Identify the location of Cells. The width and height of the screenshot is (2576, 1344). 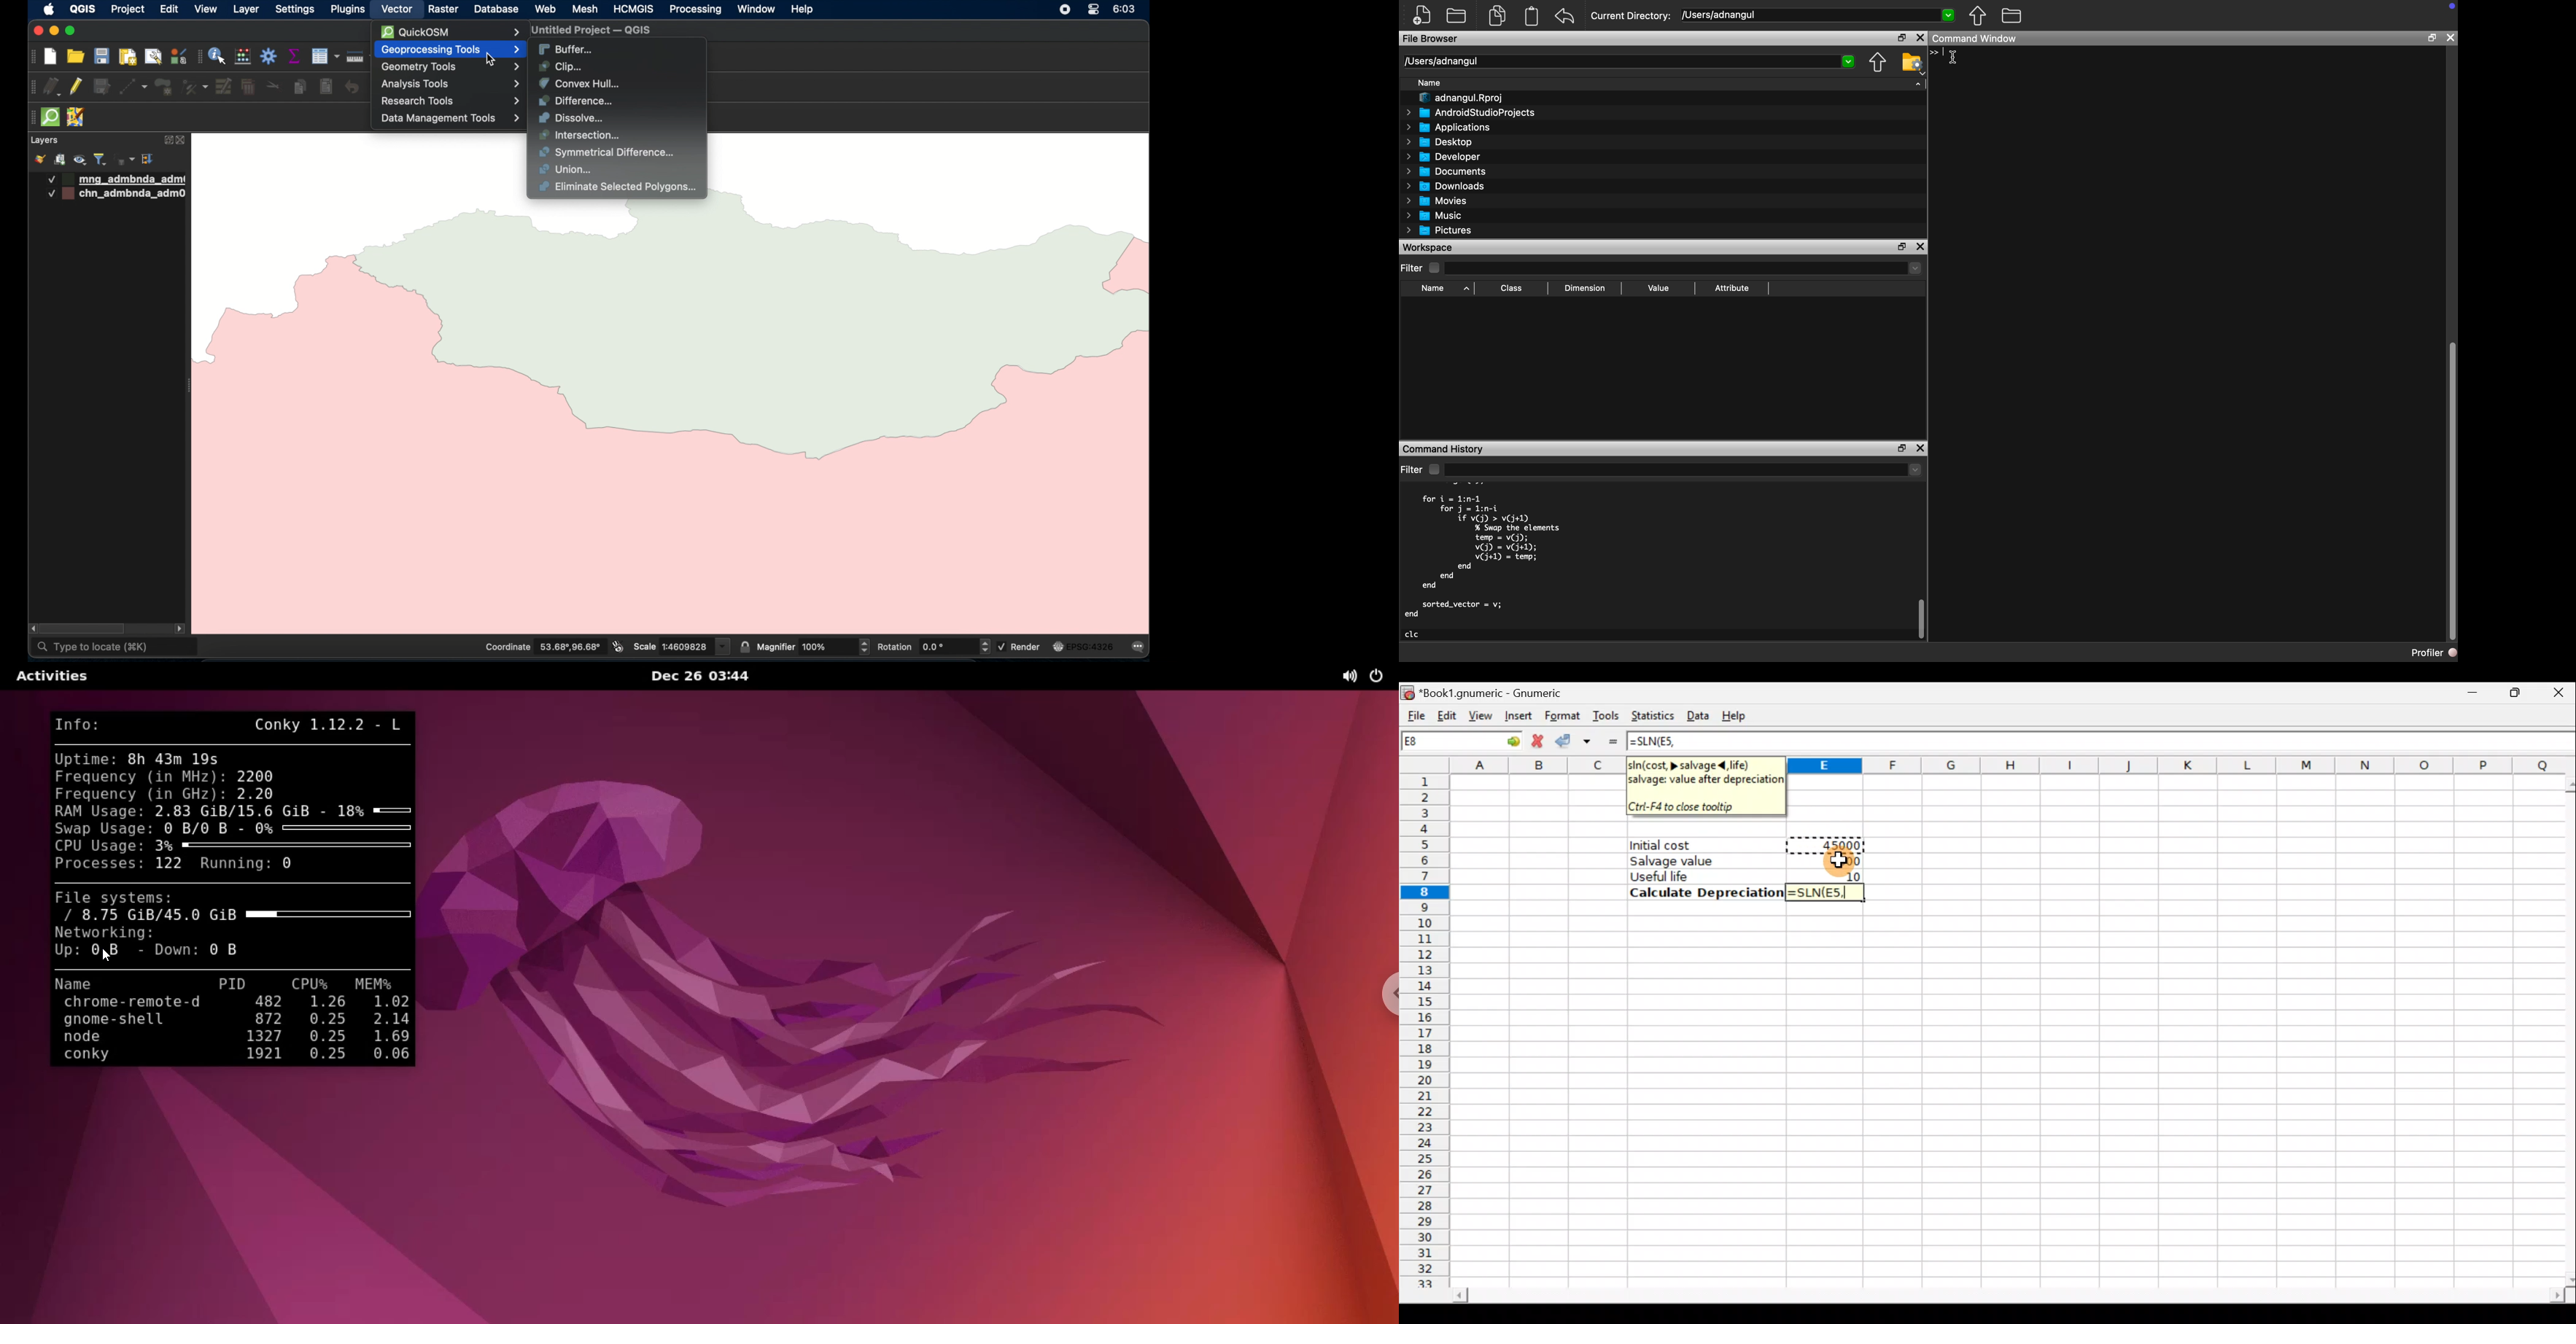
(2003, 1097).